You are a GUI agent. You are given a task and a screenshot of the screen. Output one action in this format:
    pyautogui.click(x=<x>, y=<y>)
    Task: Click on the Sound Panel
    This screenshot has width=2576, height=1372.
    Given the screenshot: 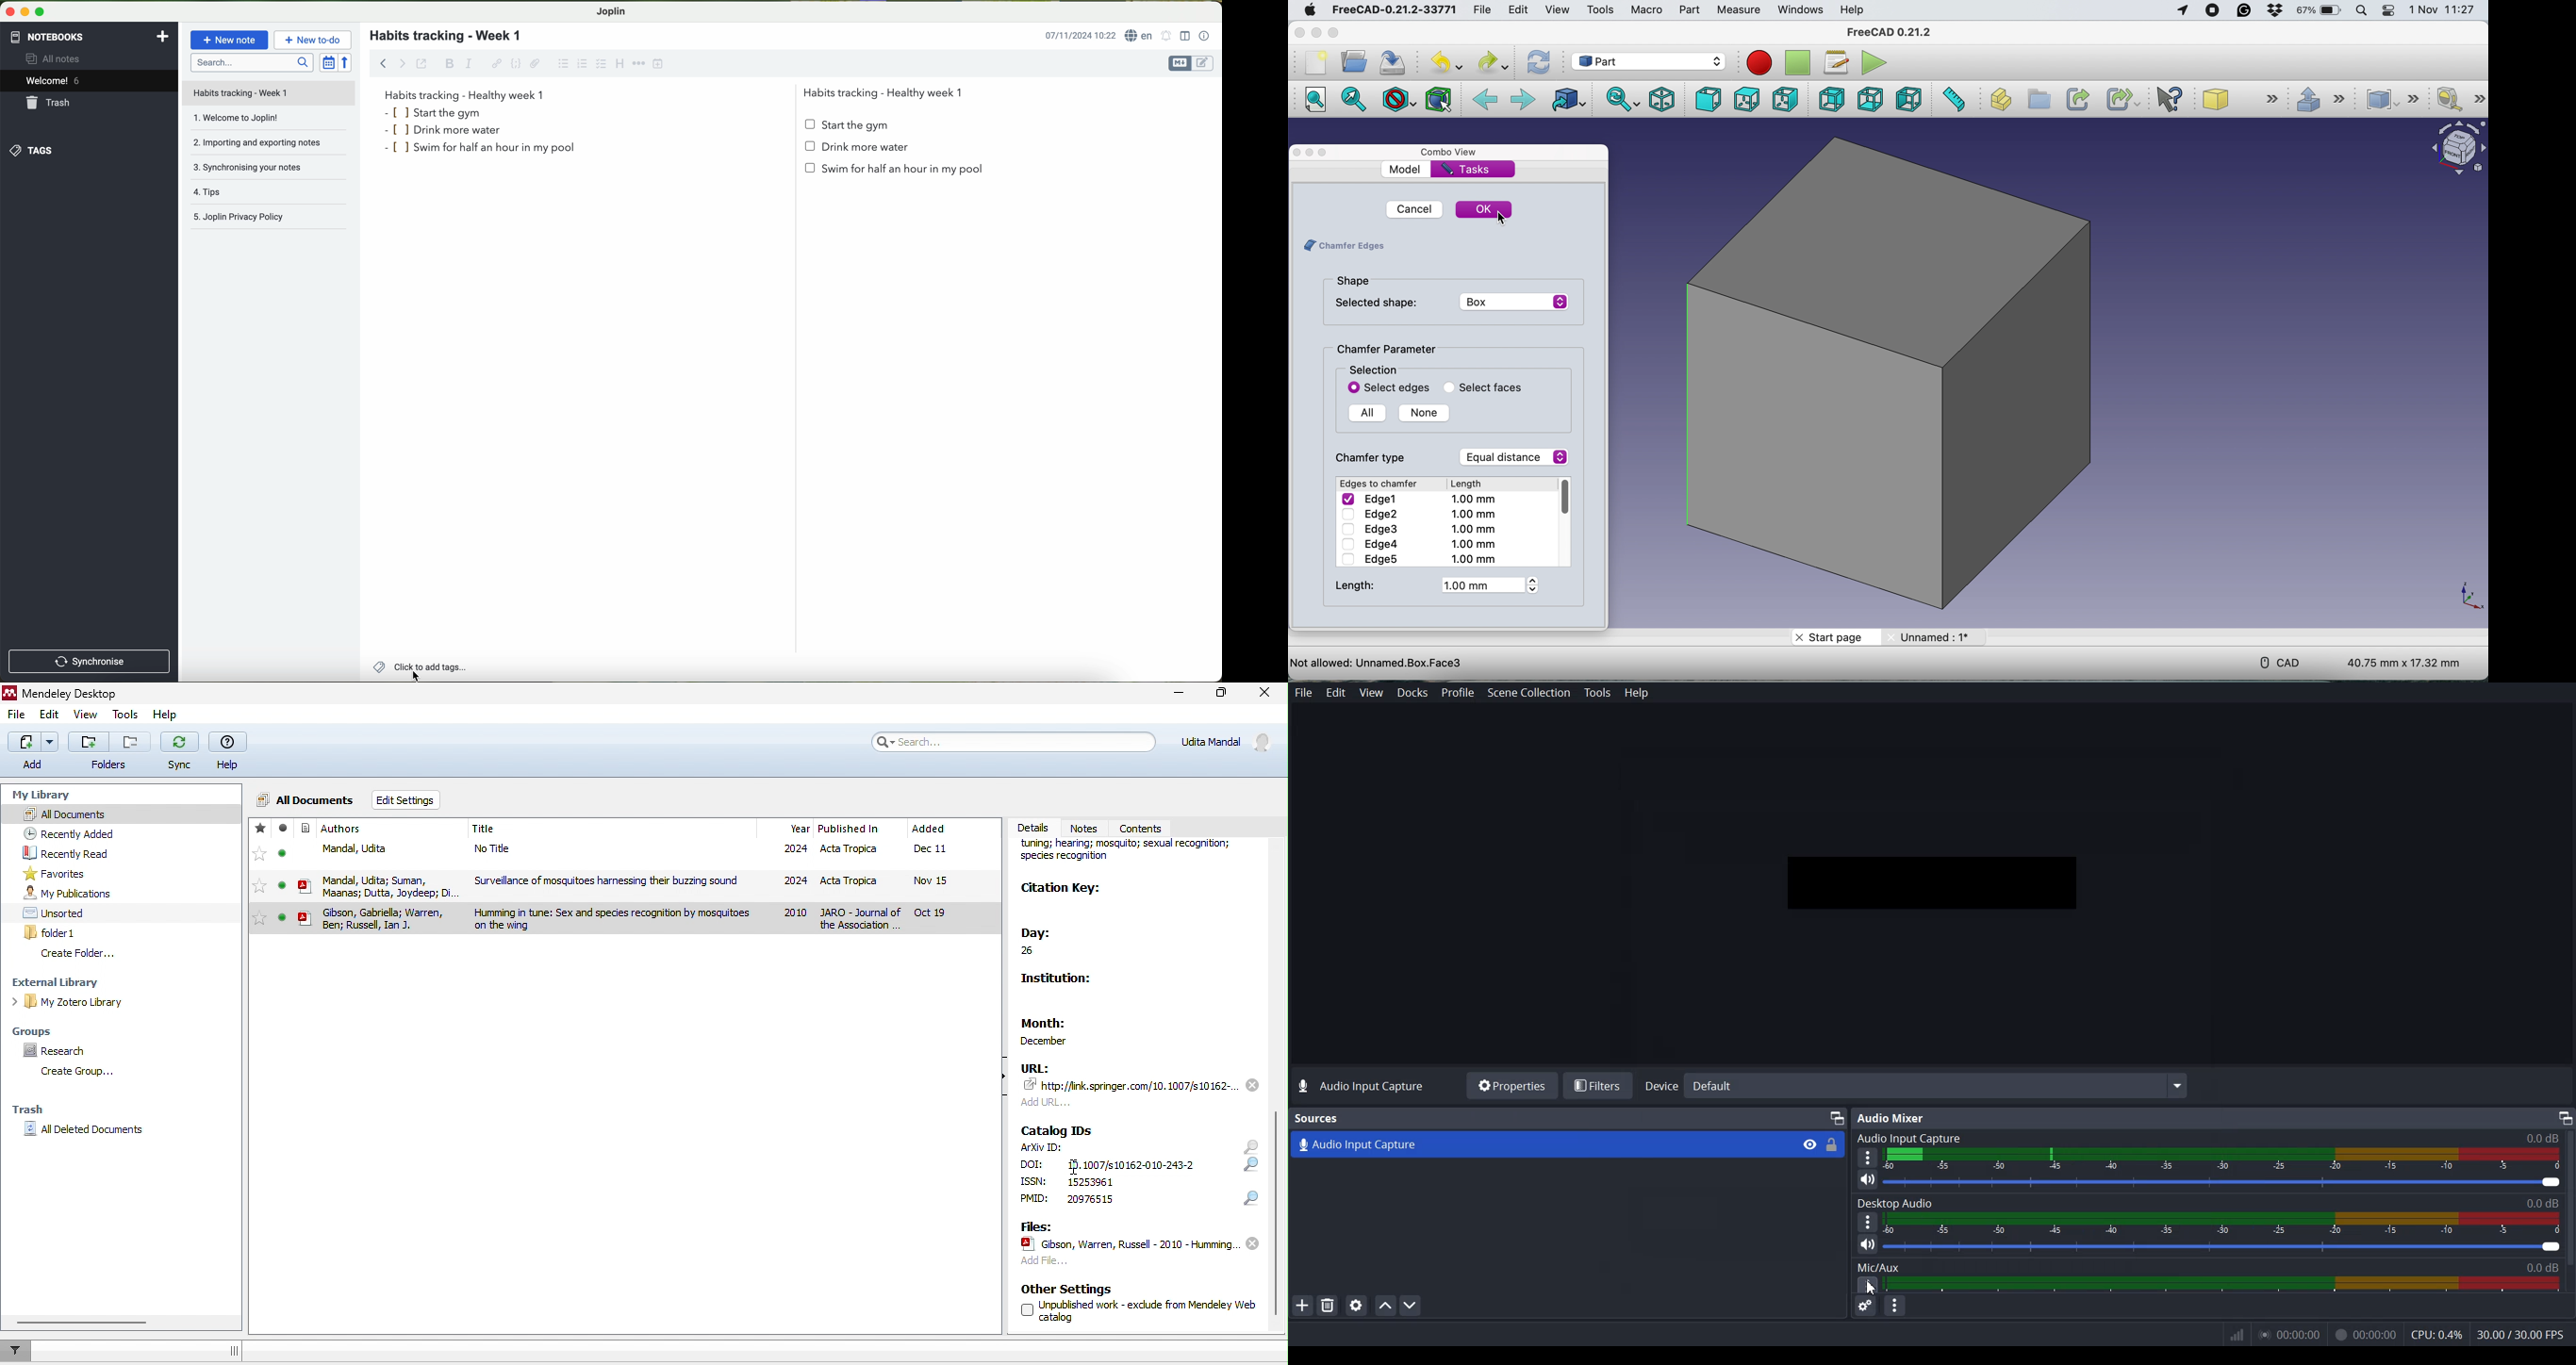 What is the action you would take?
    pyautogui.click(x=2224, y=1285)
    